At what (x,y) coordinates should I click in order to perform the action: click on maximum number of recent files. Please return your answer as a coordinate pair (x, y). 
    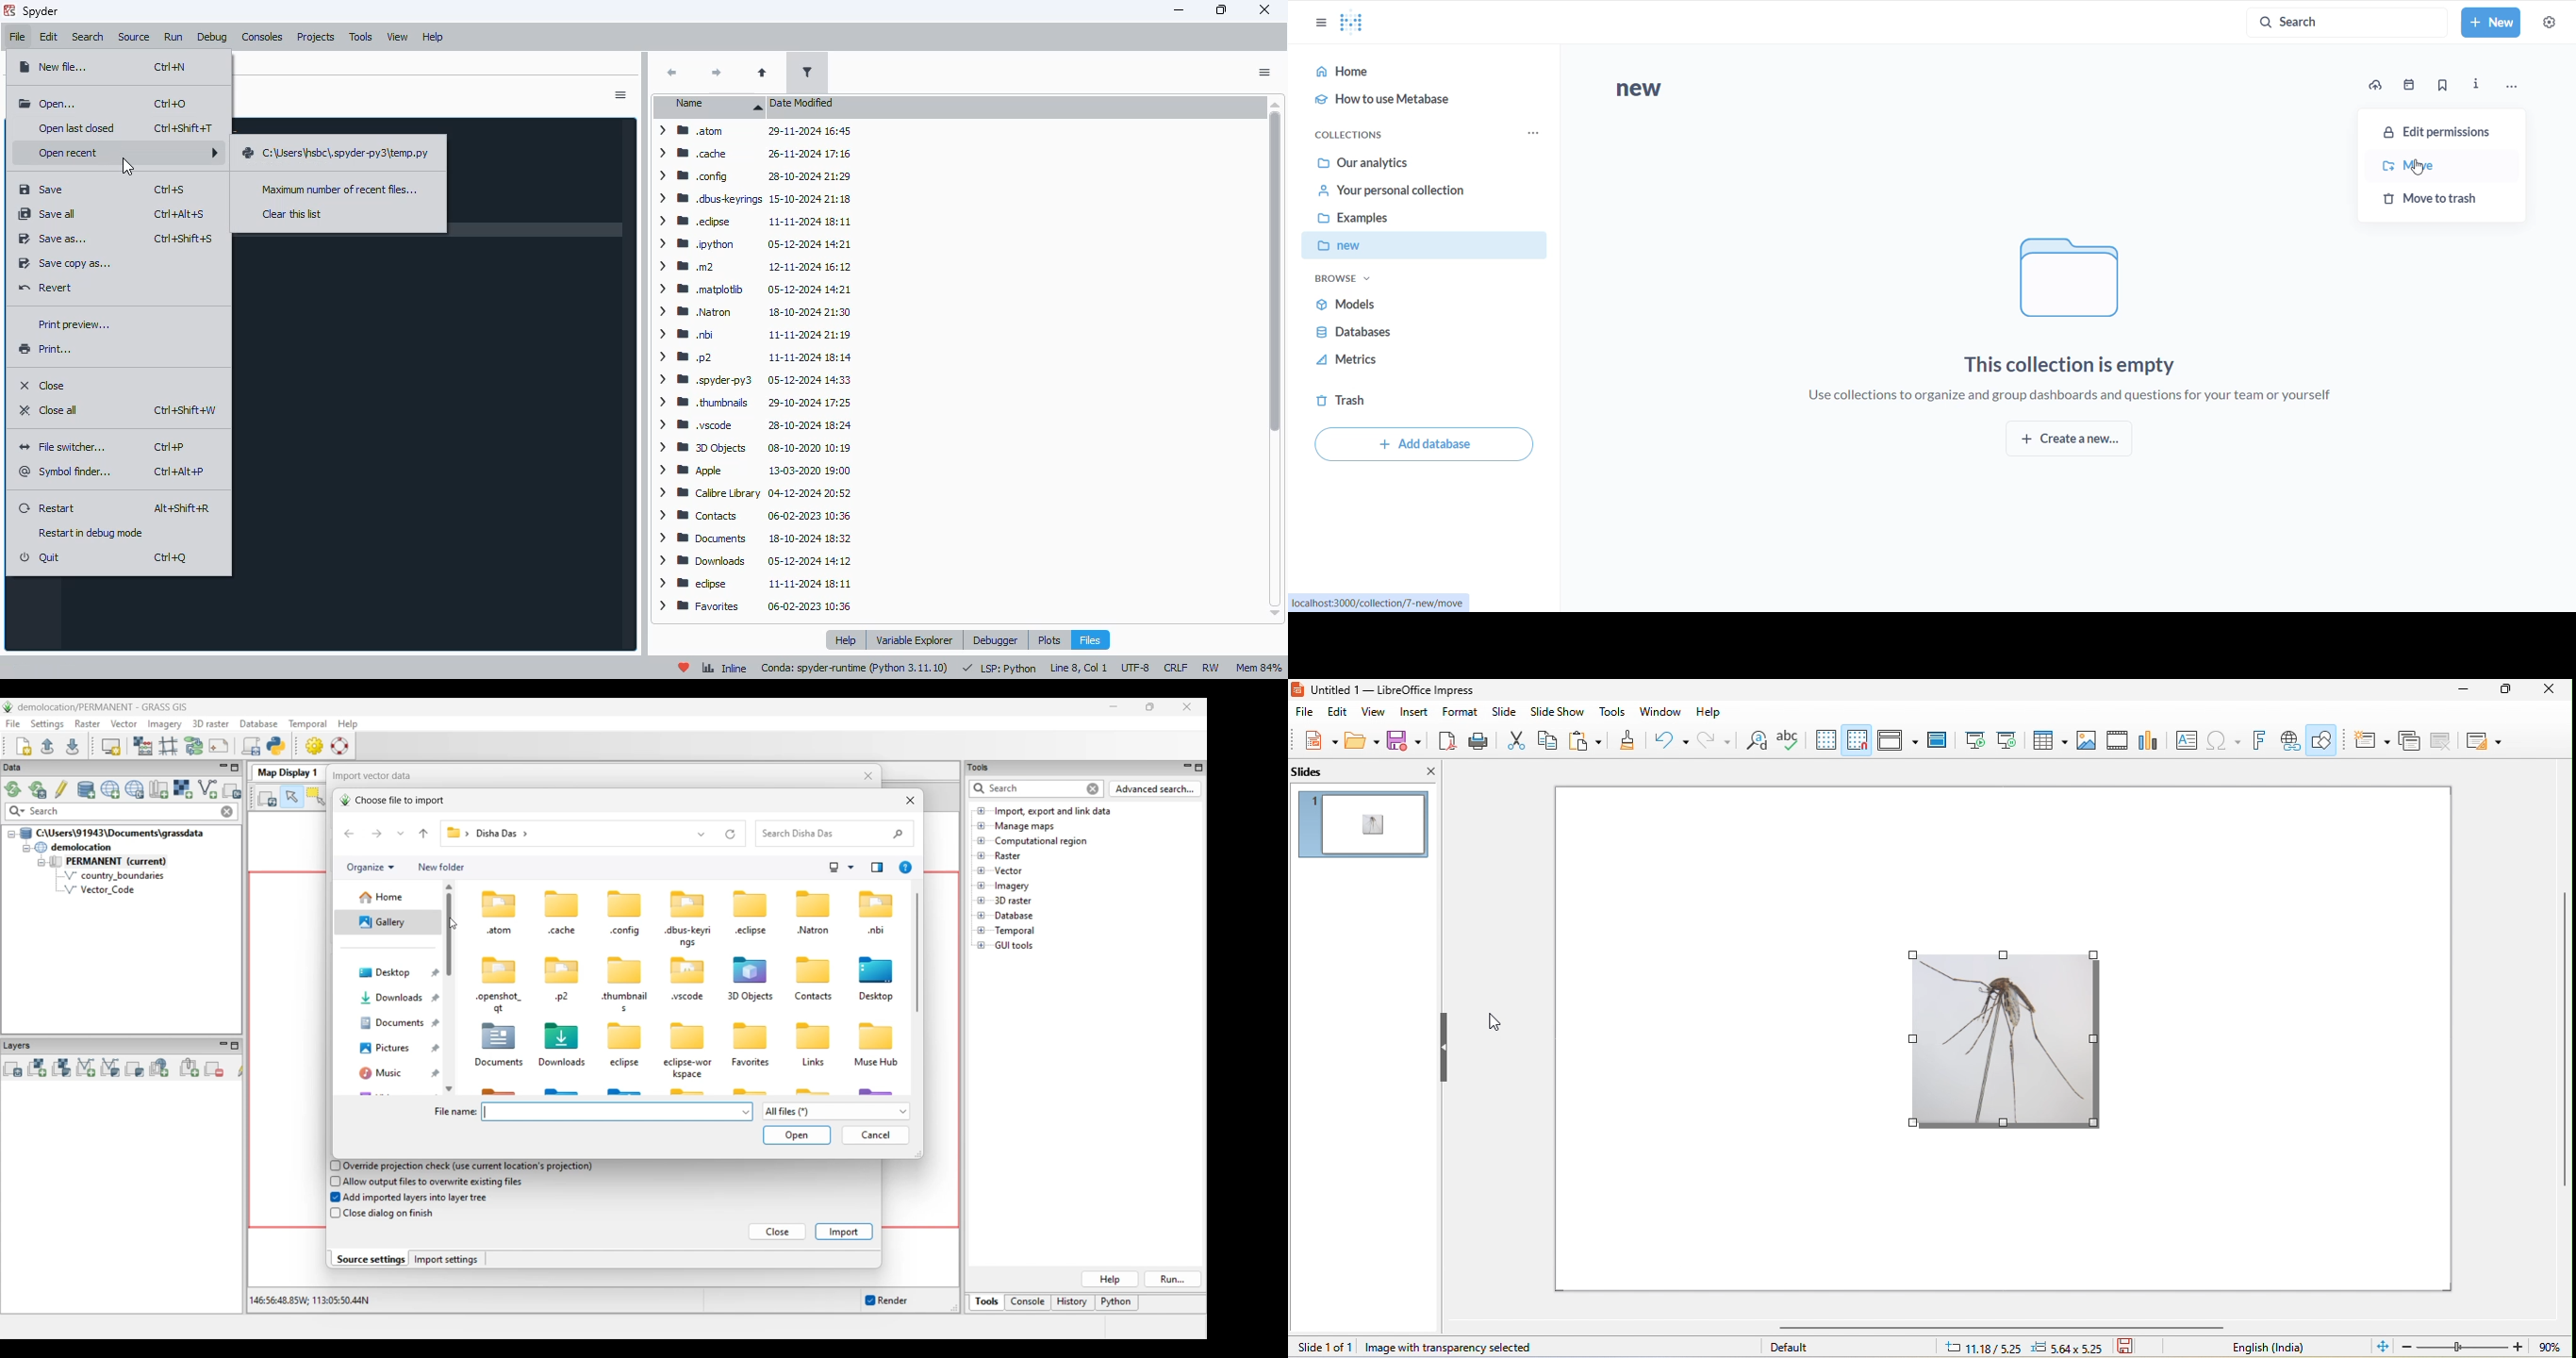
    Looking at the image, I should click on (339, 190).